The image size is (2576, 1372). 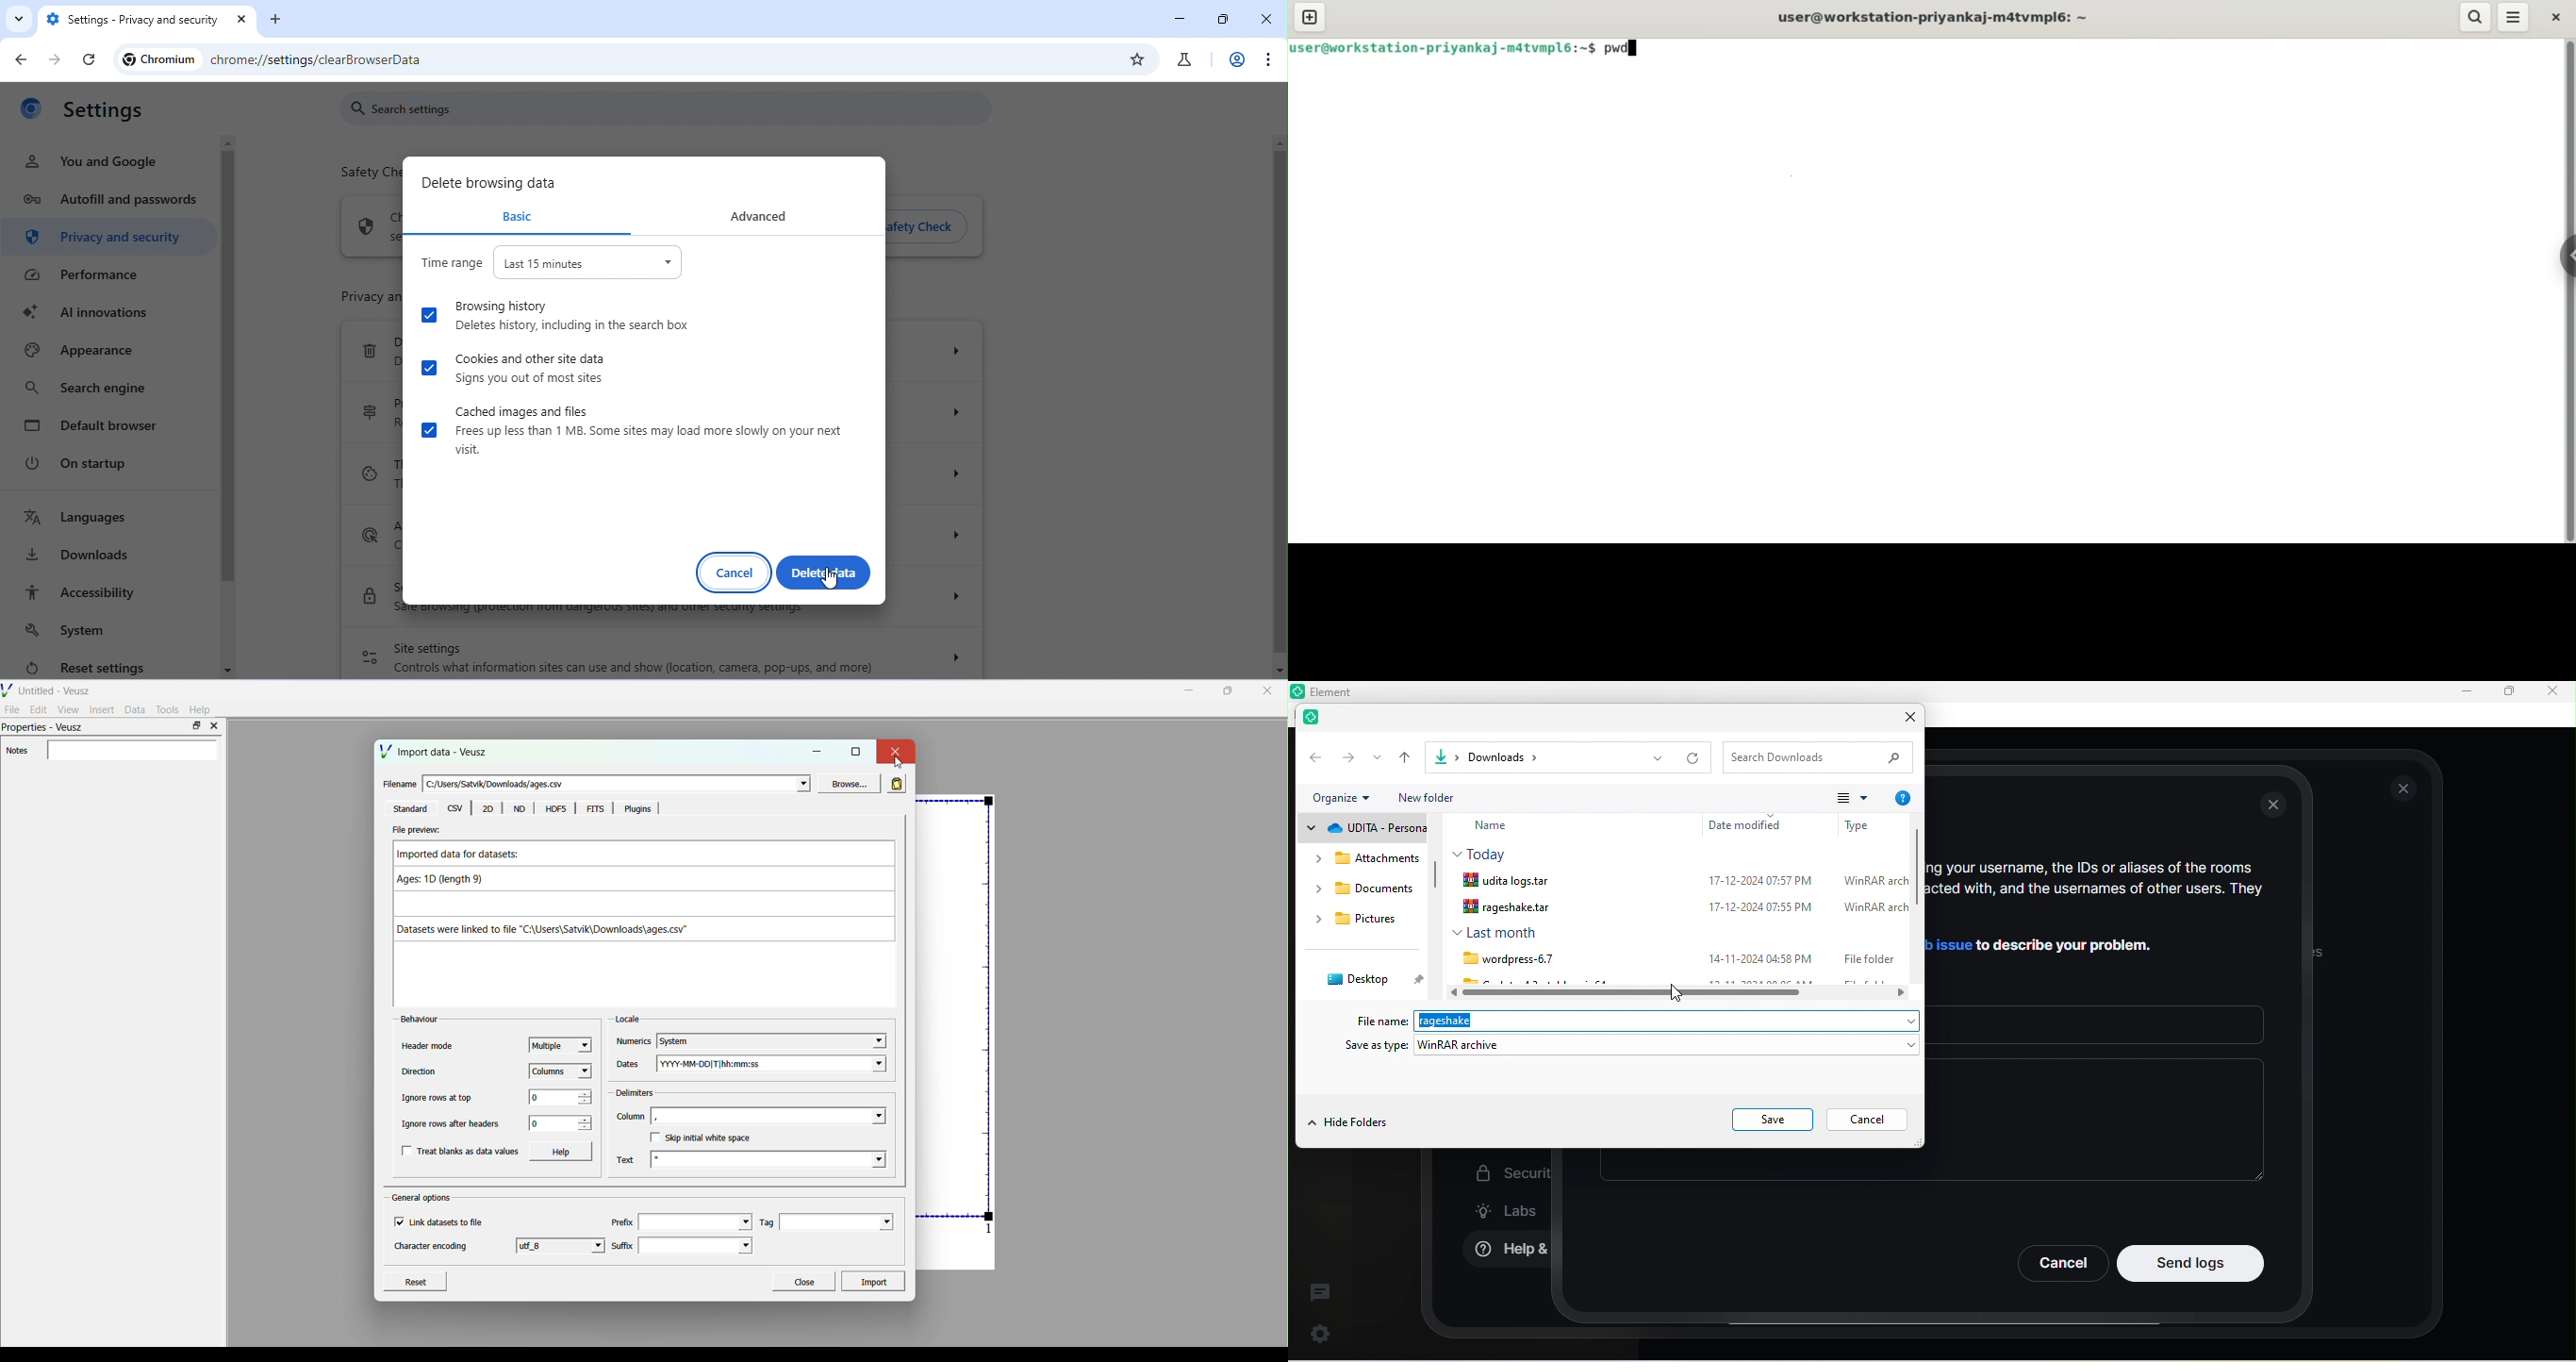 What do you see at coordinates (1440, 797) in the screenshot?
I see `new folder` at bounding box center [1440, 797].